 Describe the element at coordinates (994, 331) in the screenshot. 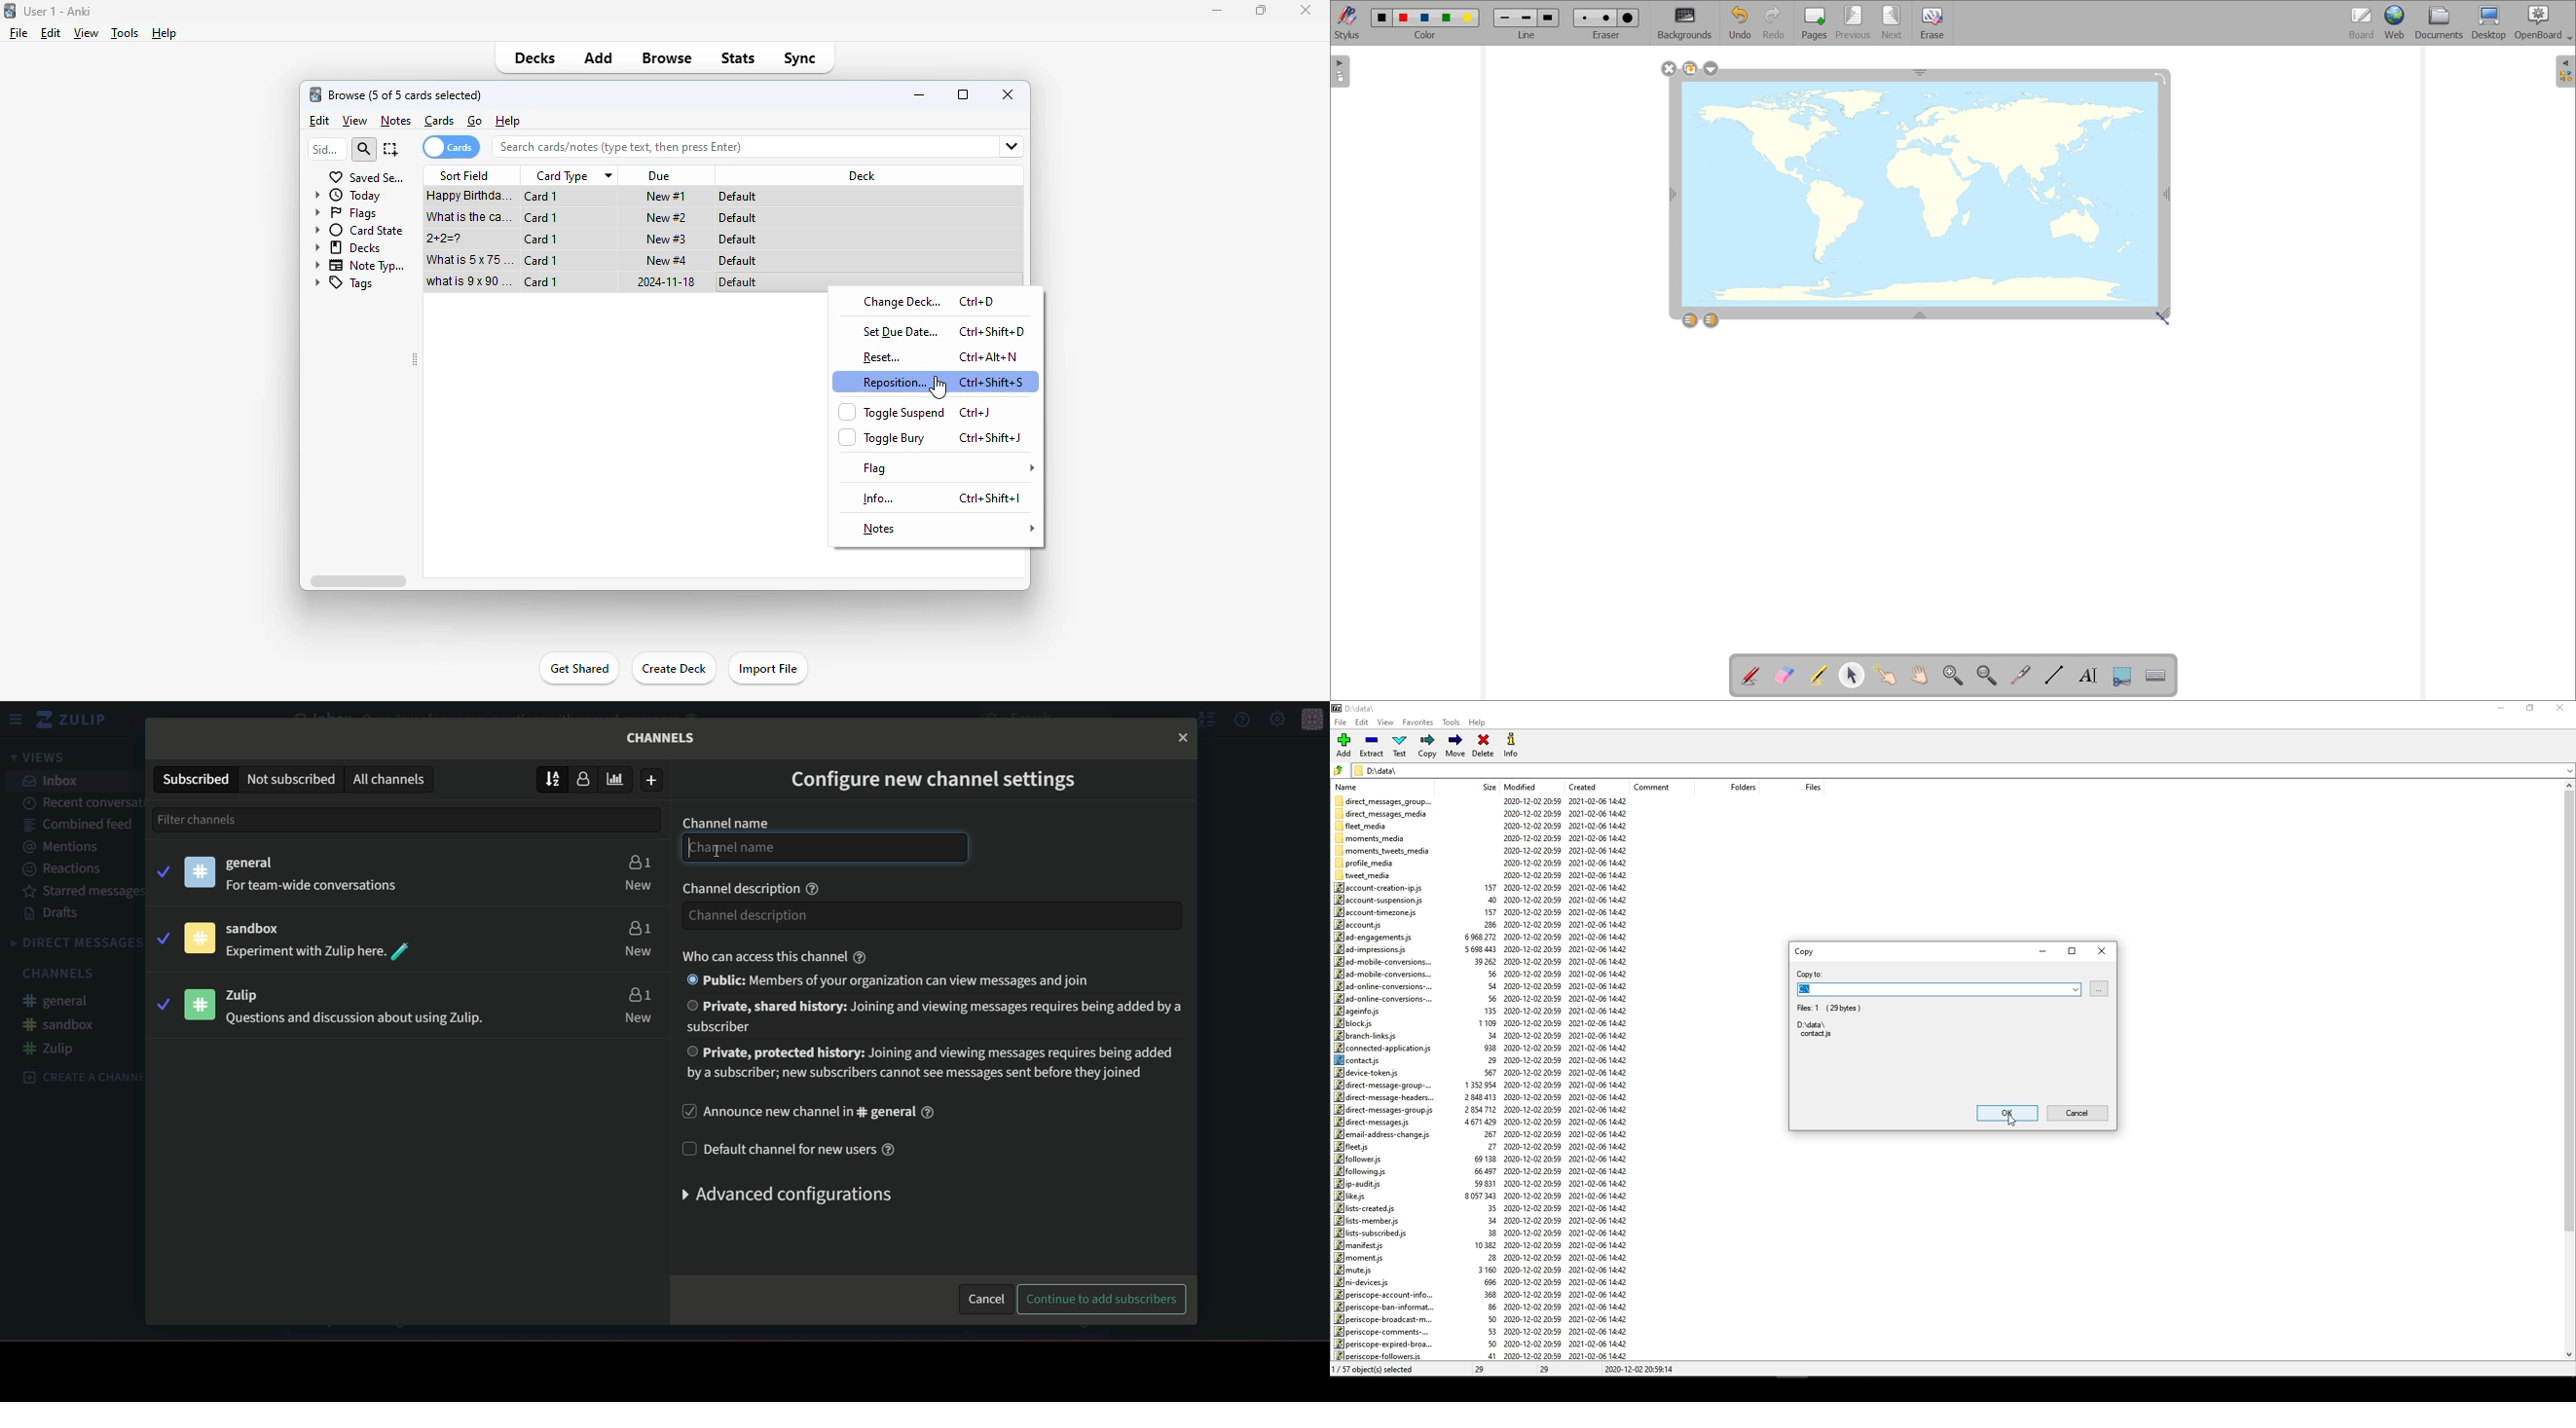

I see `shortcut for set due date` at that location.